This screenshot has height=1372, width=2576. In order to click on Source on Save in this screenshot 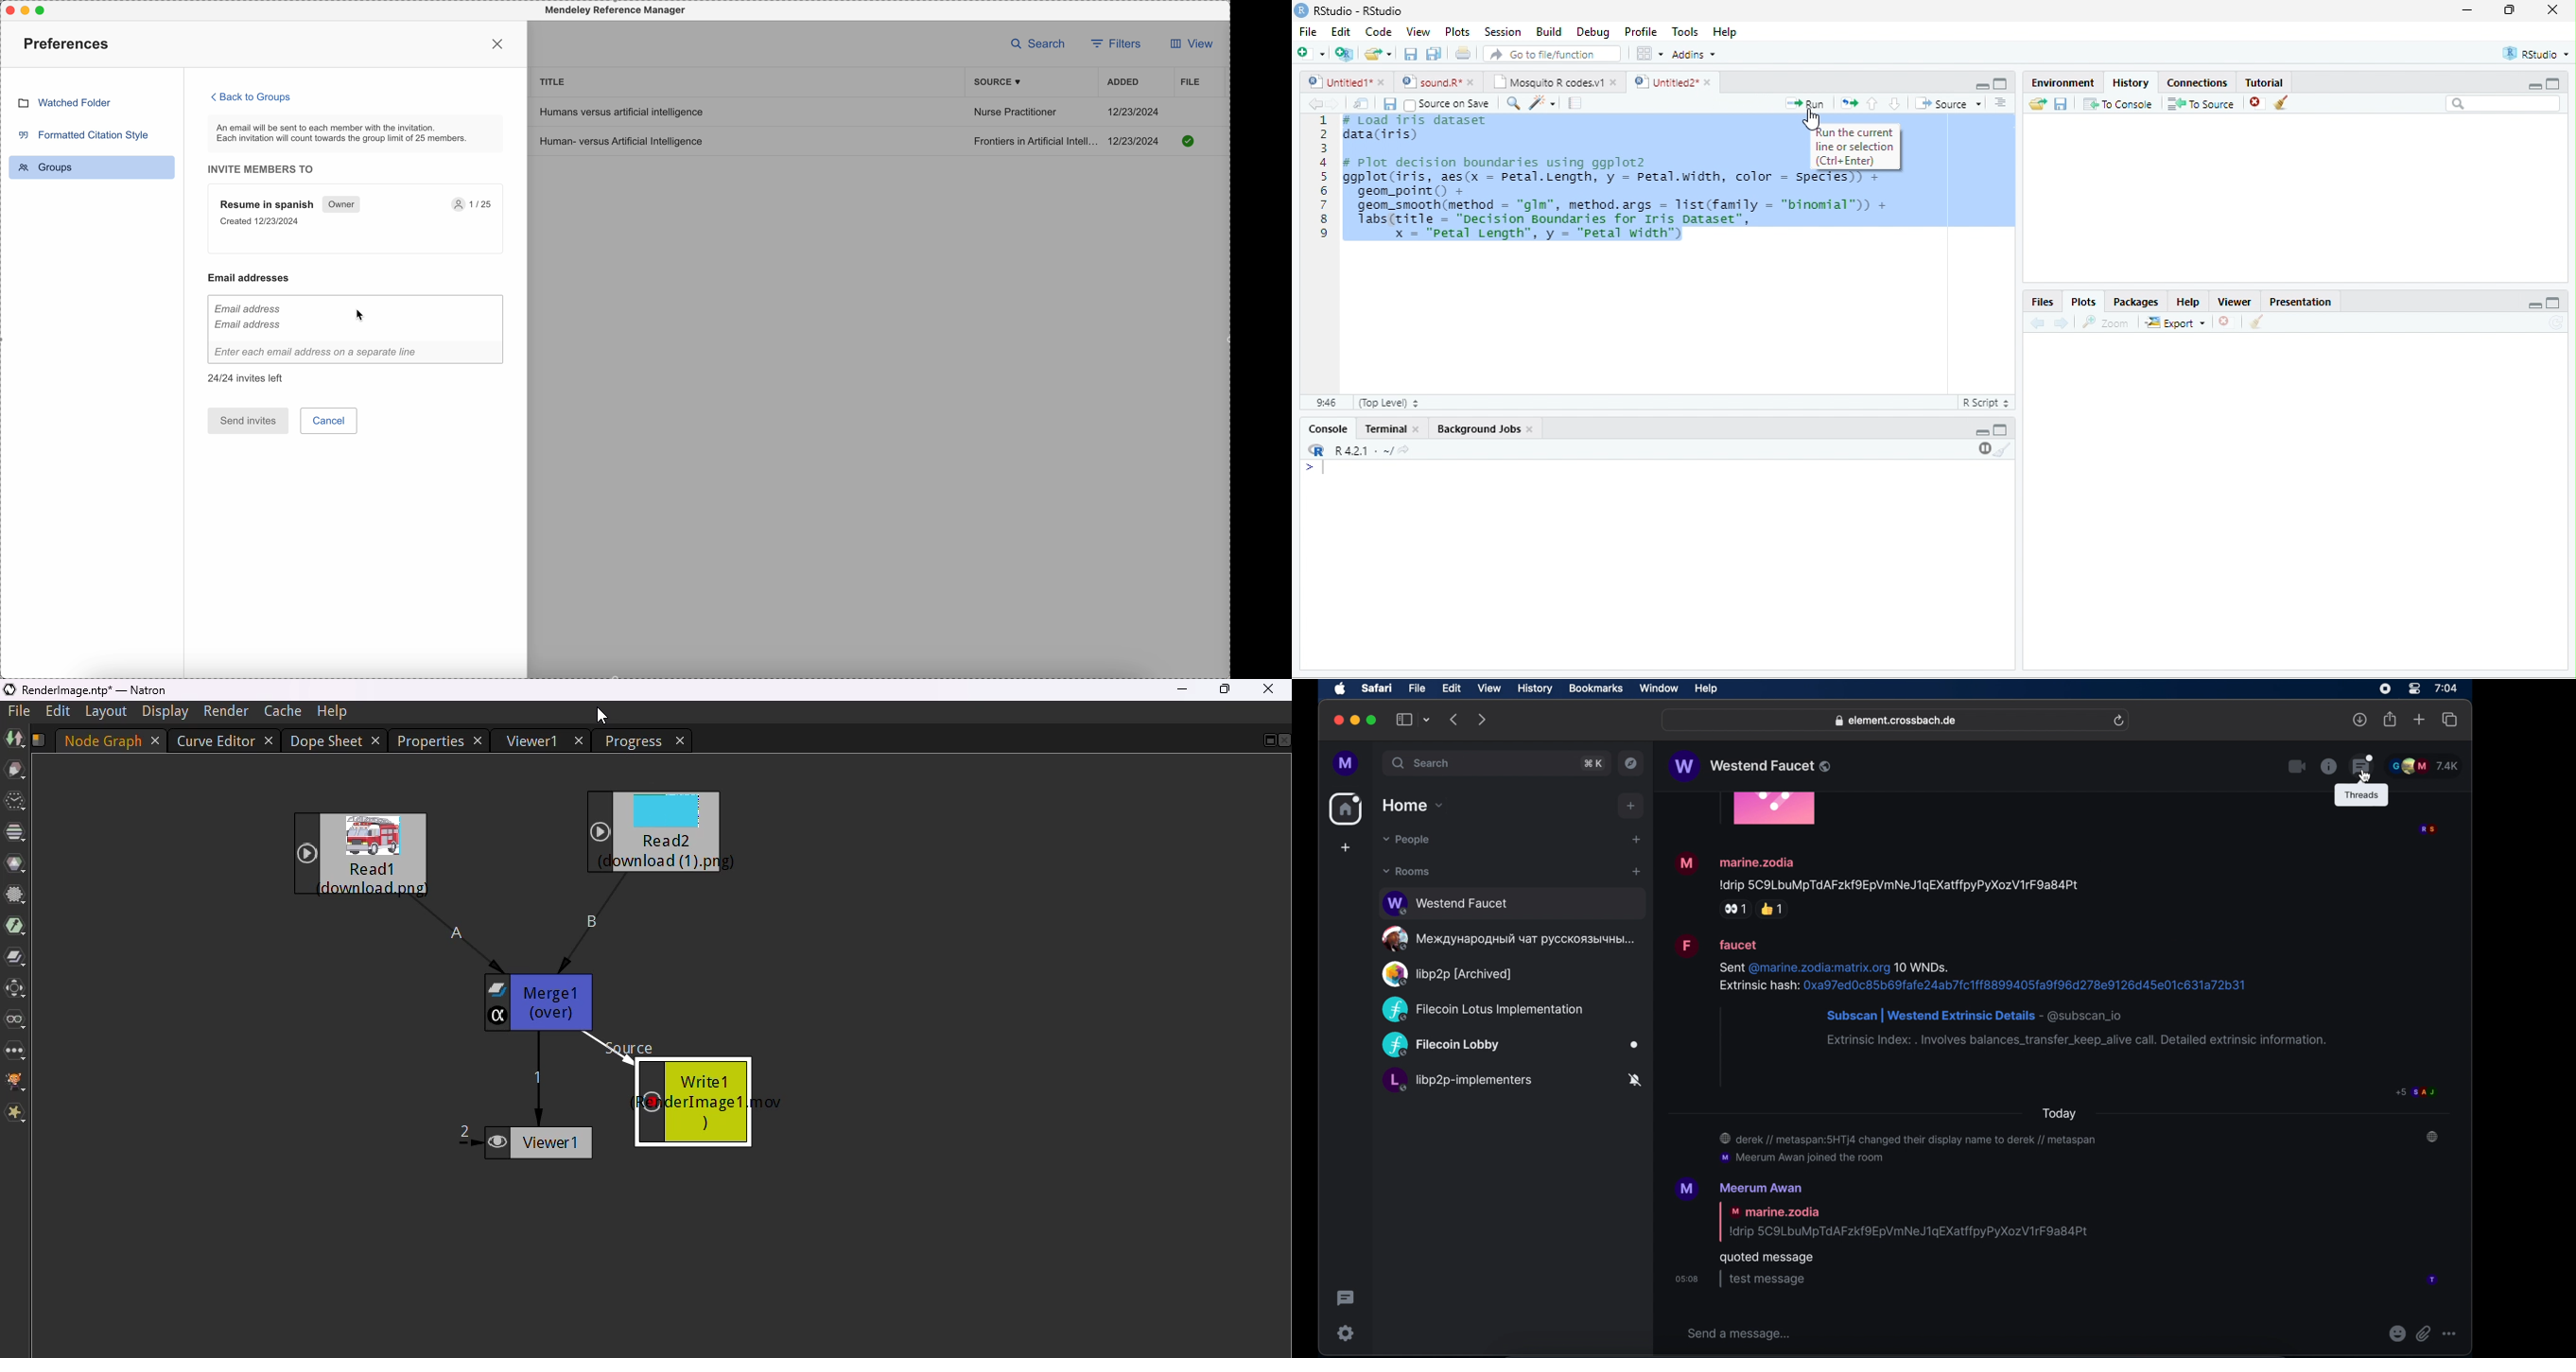, I will do `click(1446, 104)`.